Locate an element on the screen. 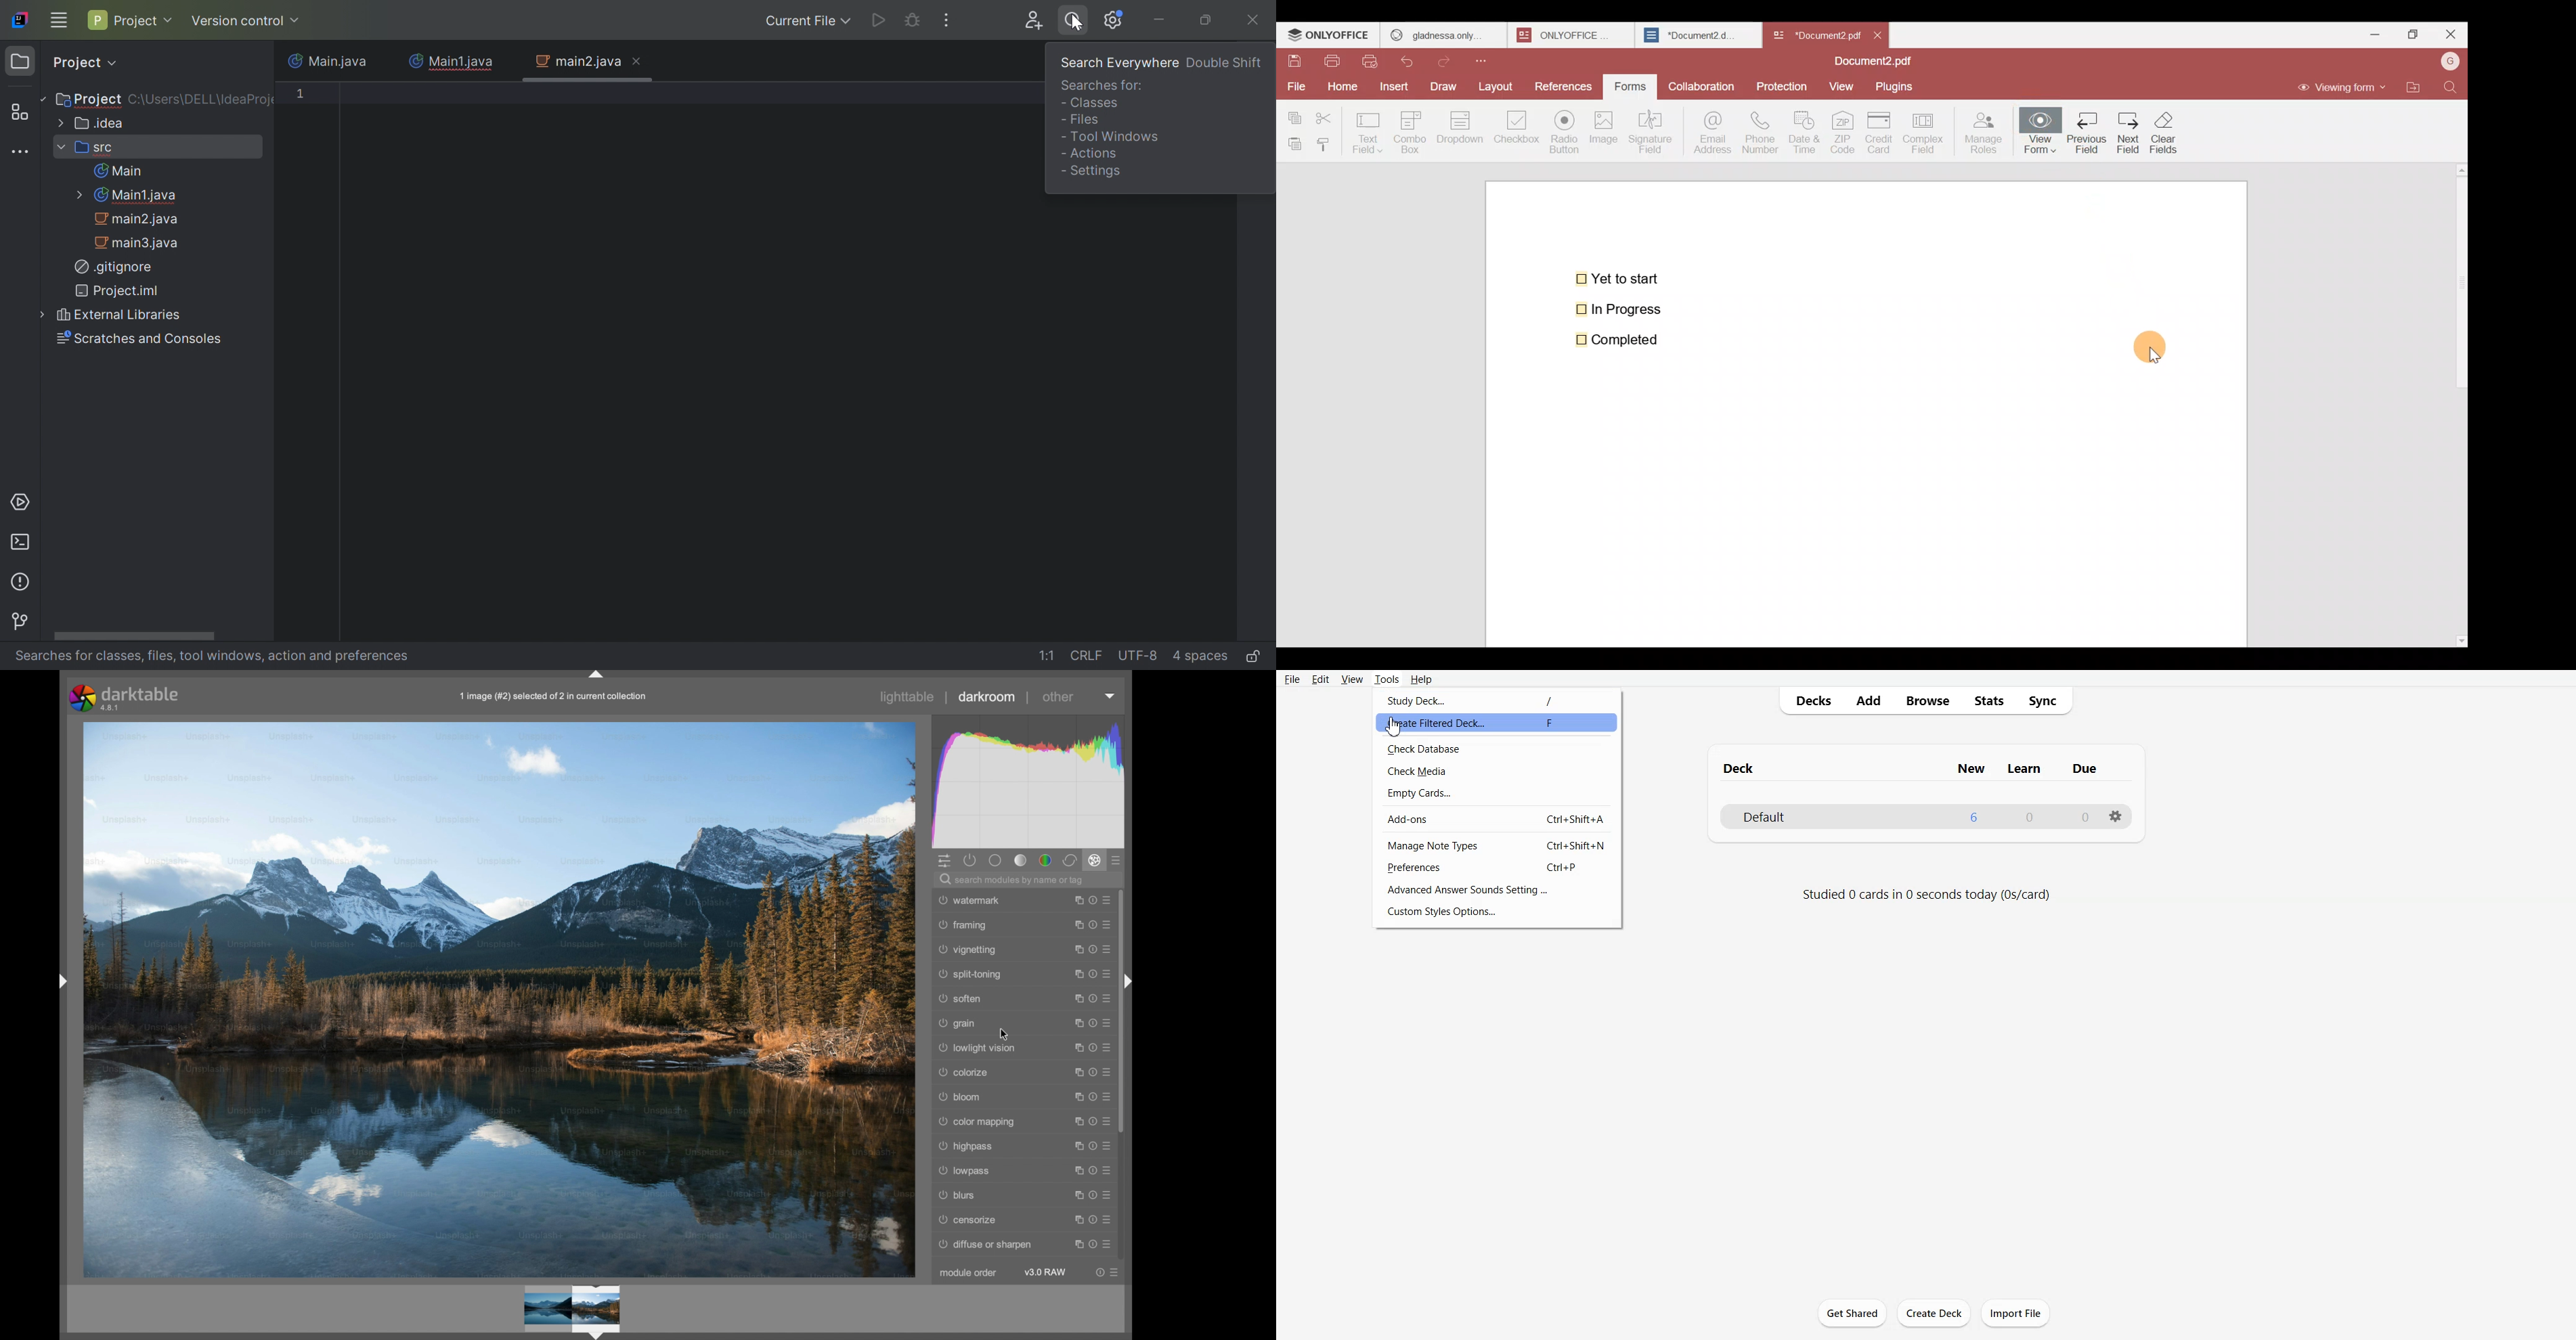 This screenshot has width=2576, height=1344. lighttable is located at coordinates (907, 697).